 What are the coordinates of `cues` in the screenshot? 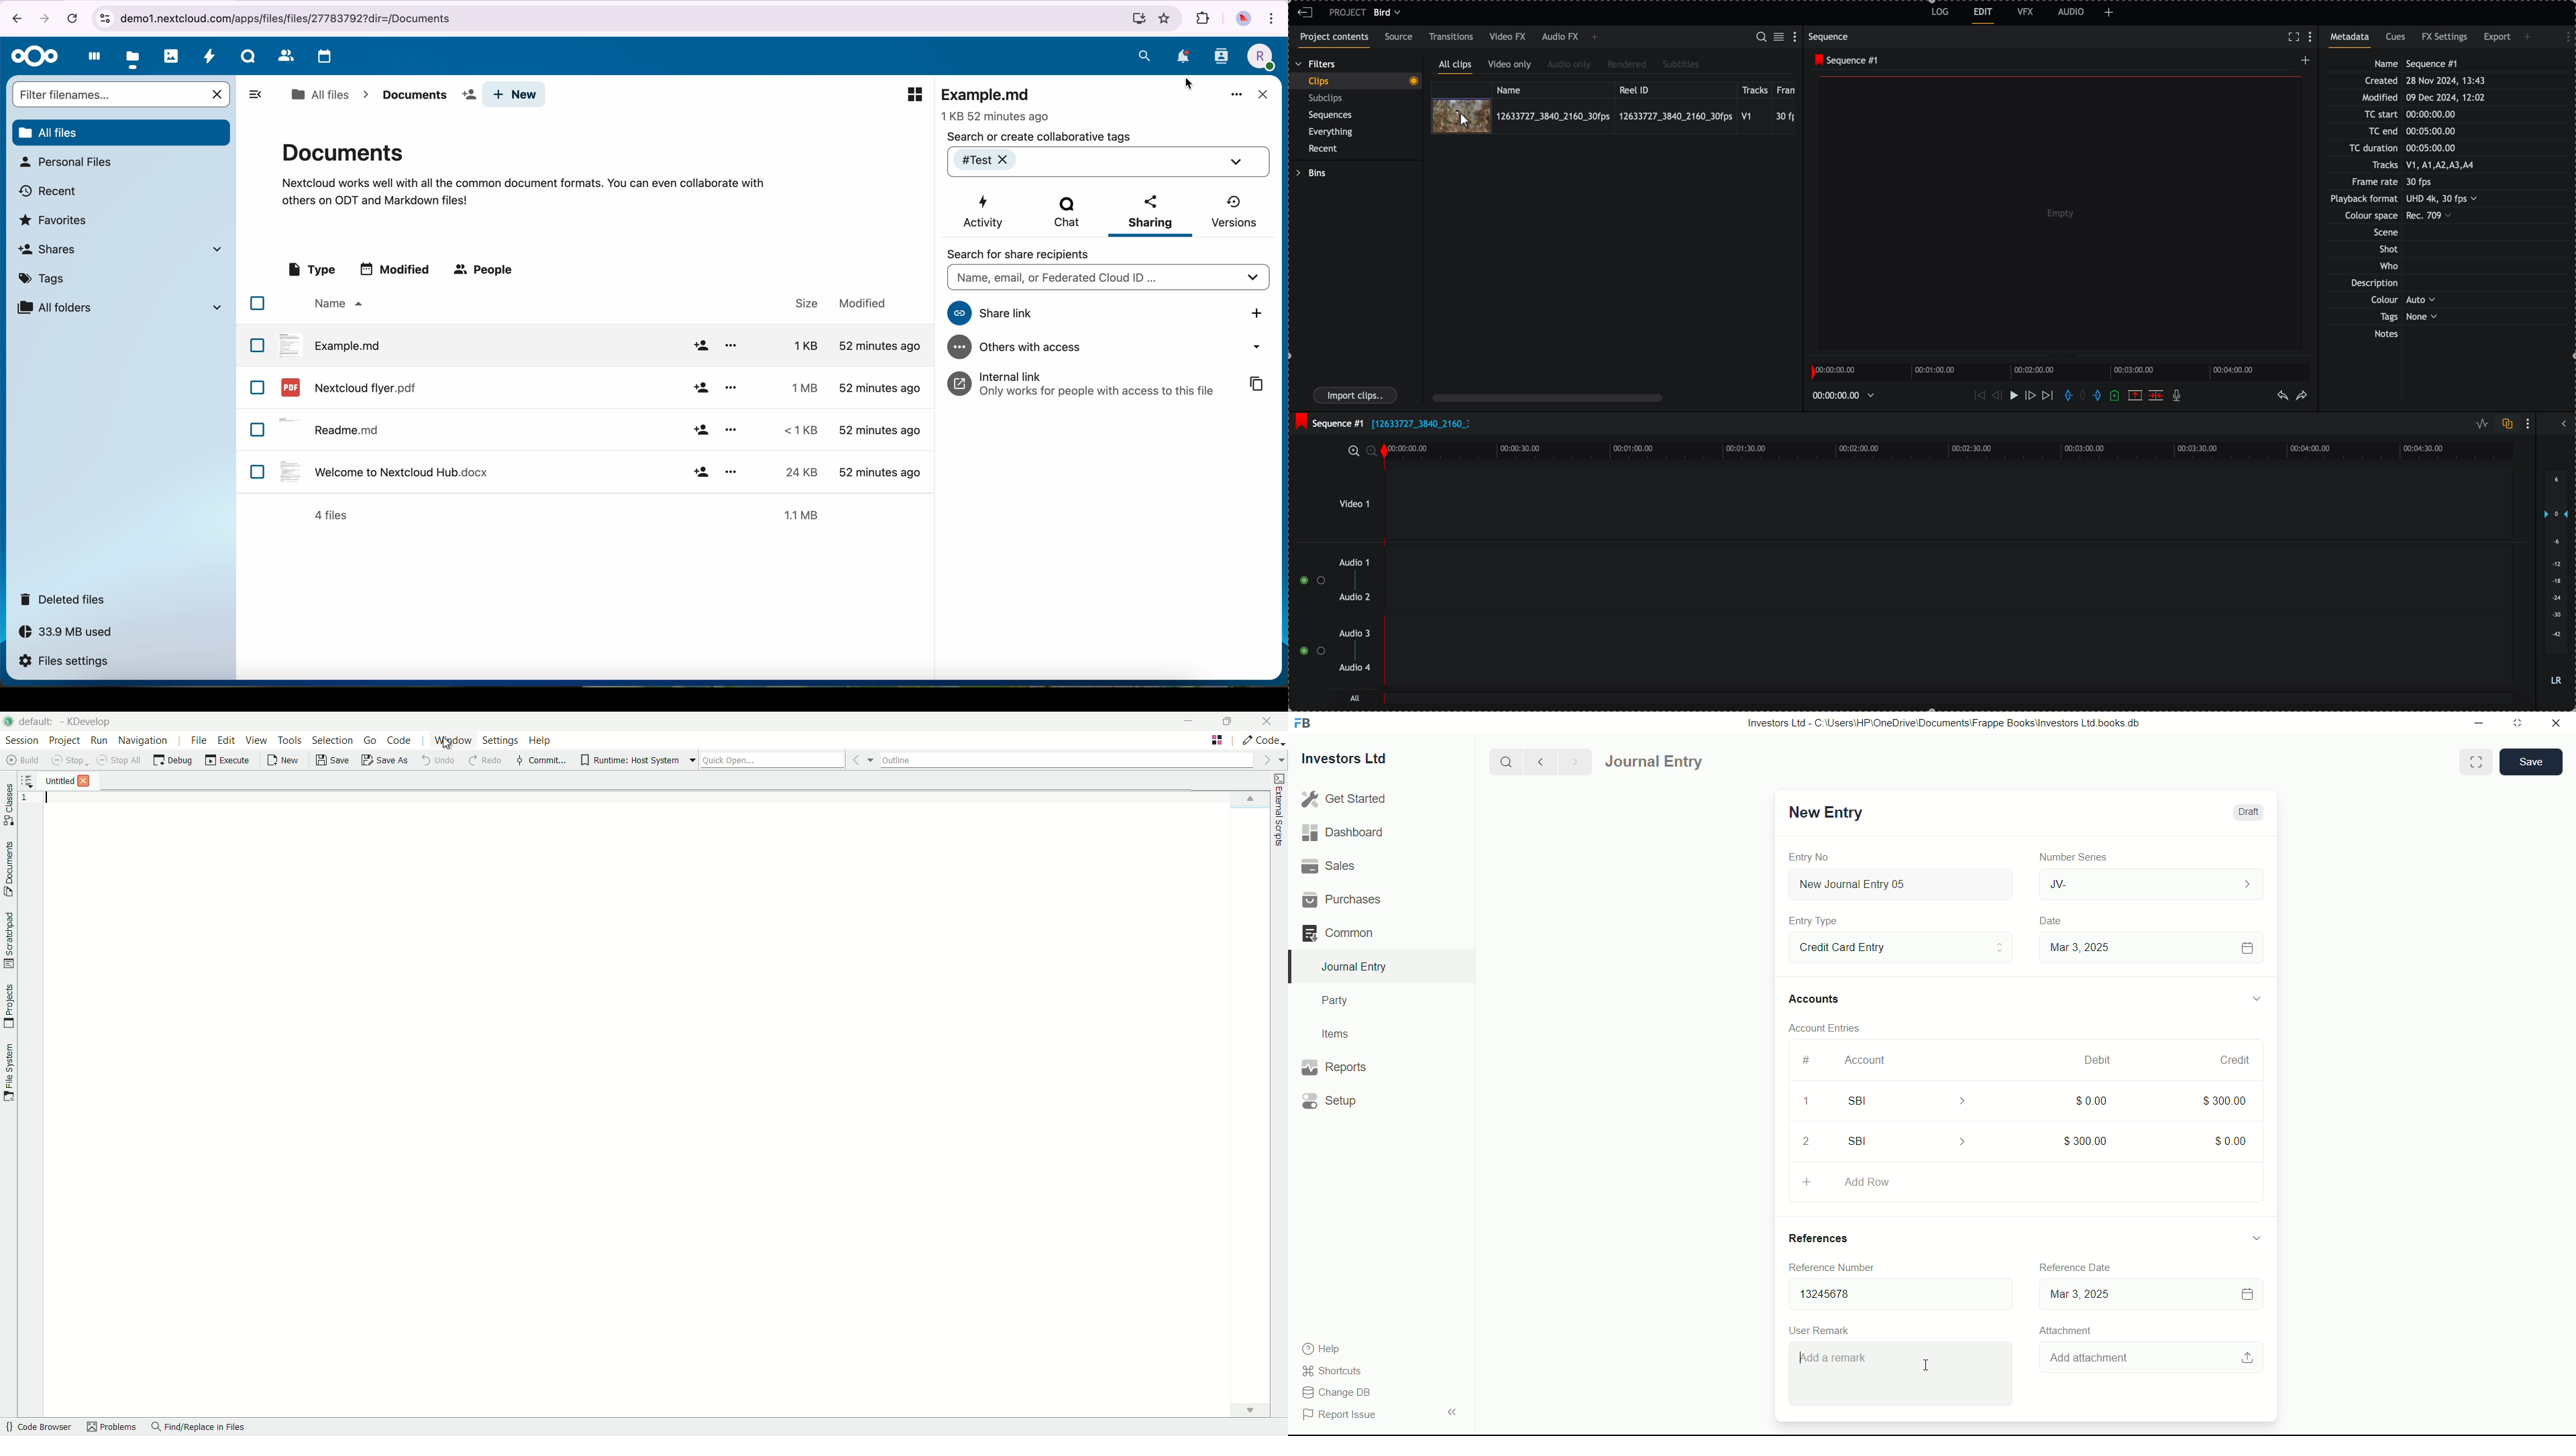 It's located at (2396, 40).